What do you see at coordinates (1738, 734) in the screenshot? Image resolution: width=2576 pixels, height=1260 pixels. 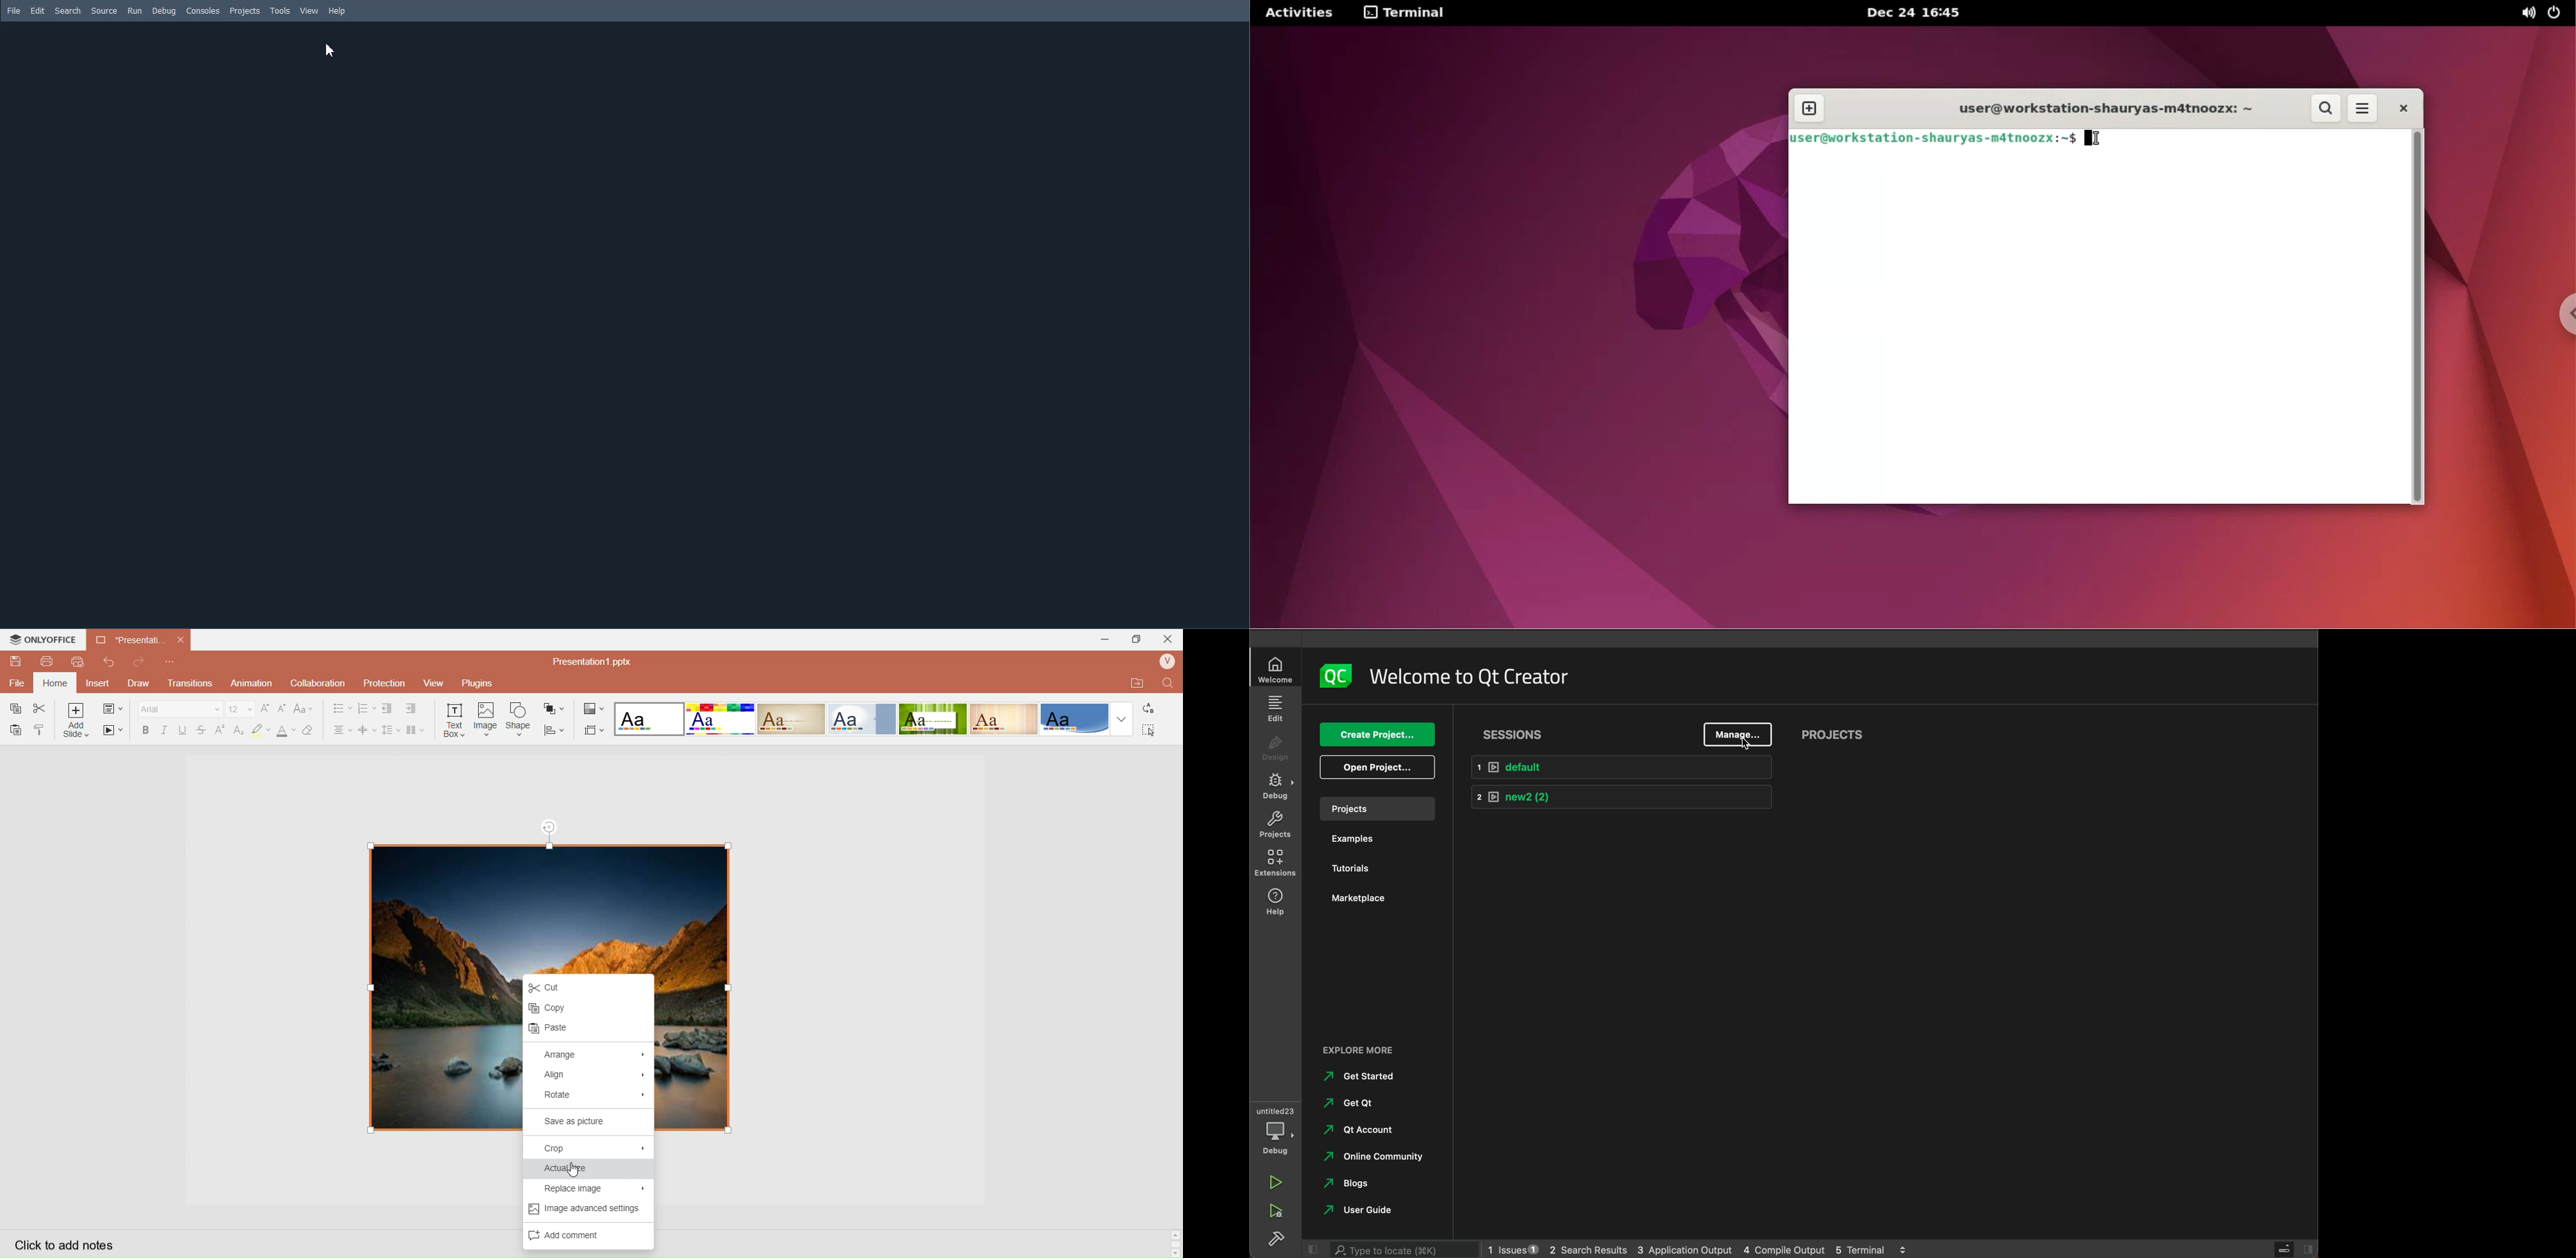 I see `manage` at bounding box center [1738, 734].